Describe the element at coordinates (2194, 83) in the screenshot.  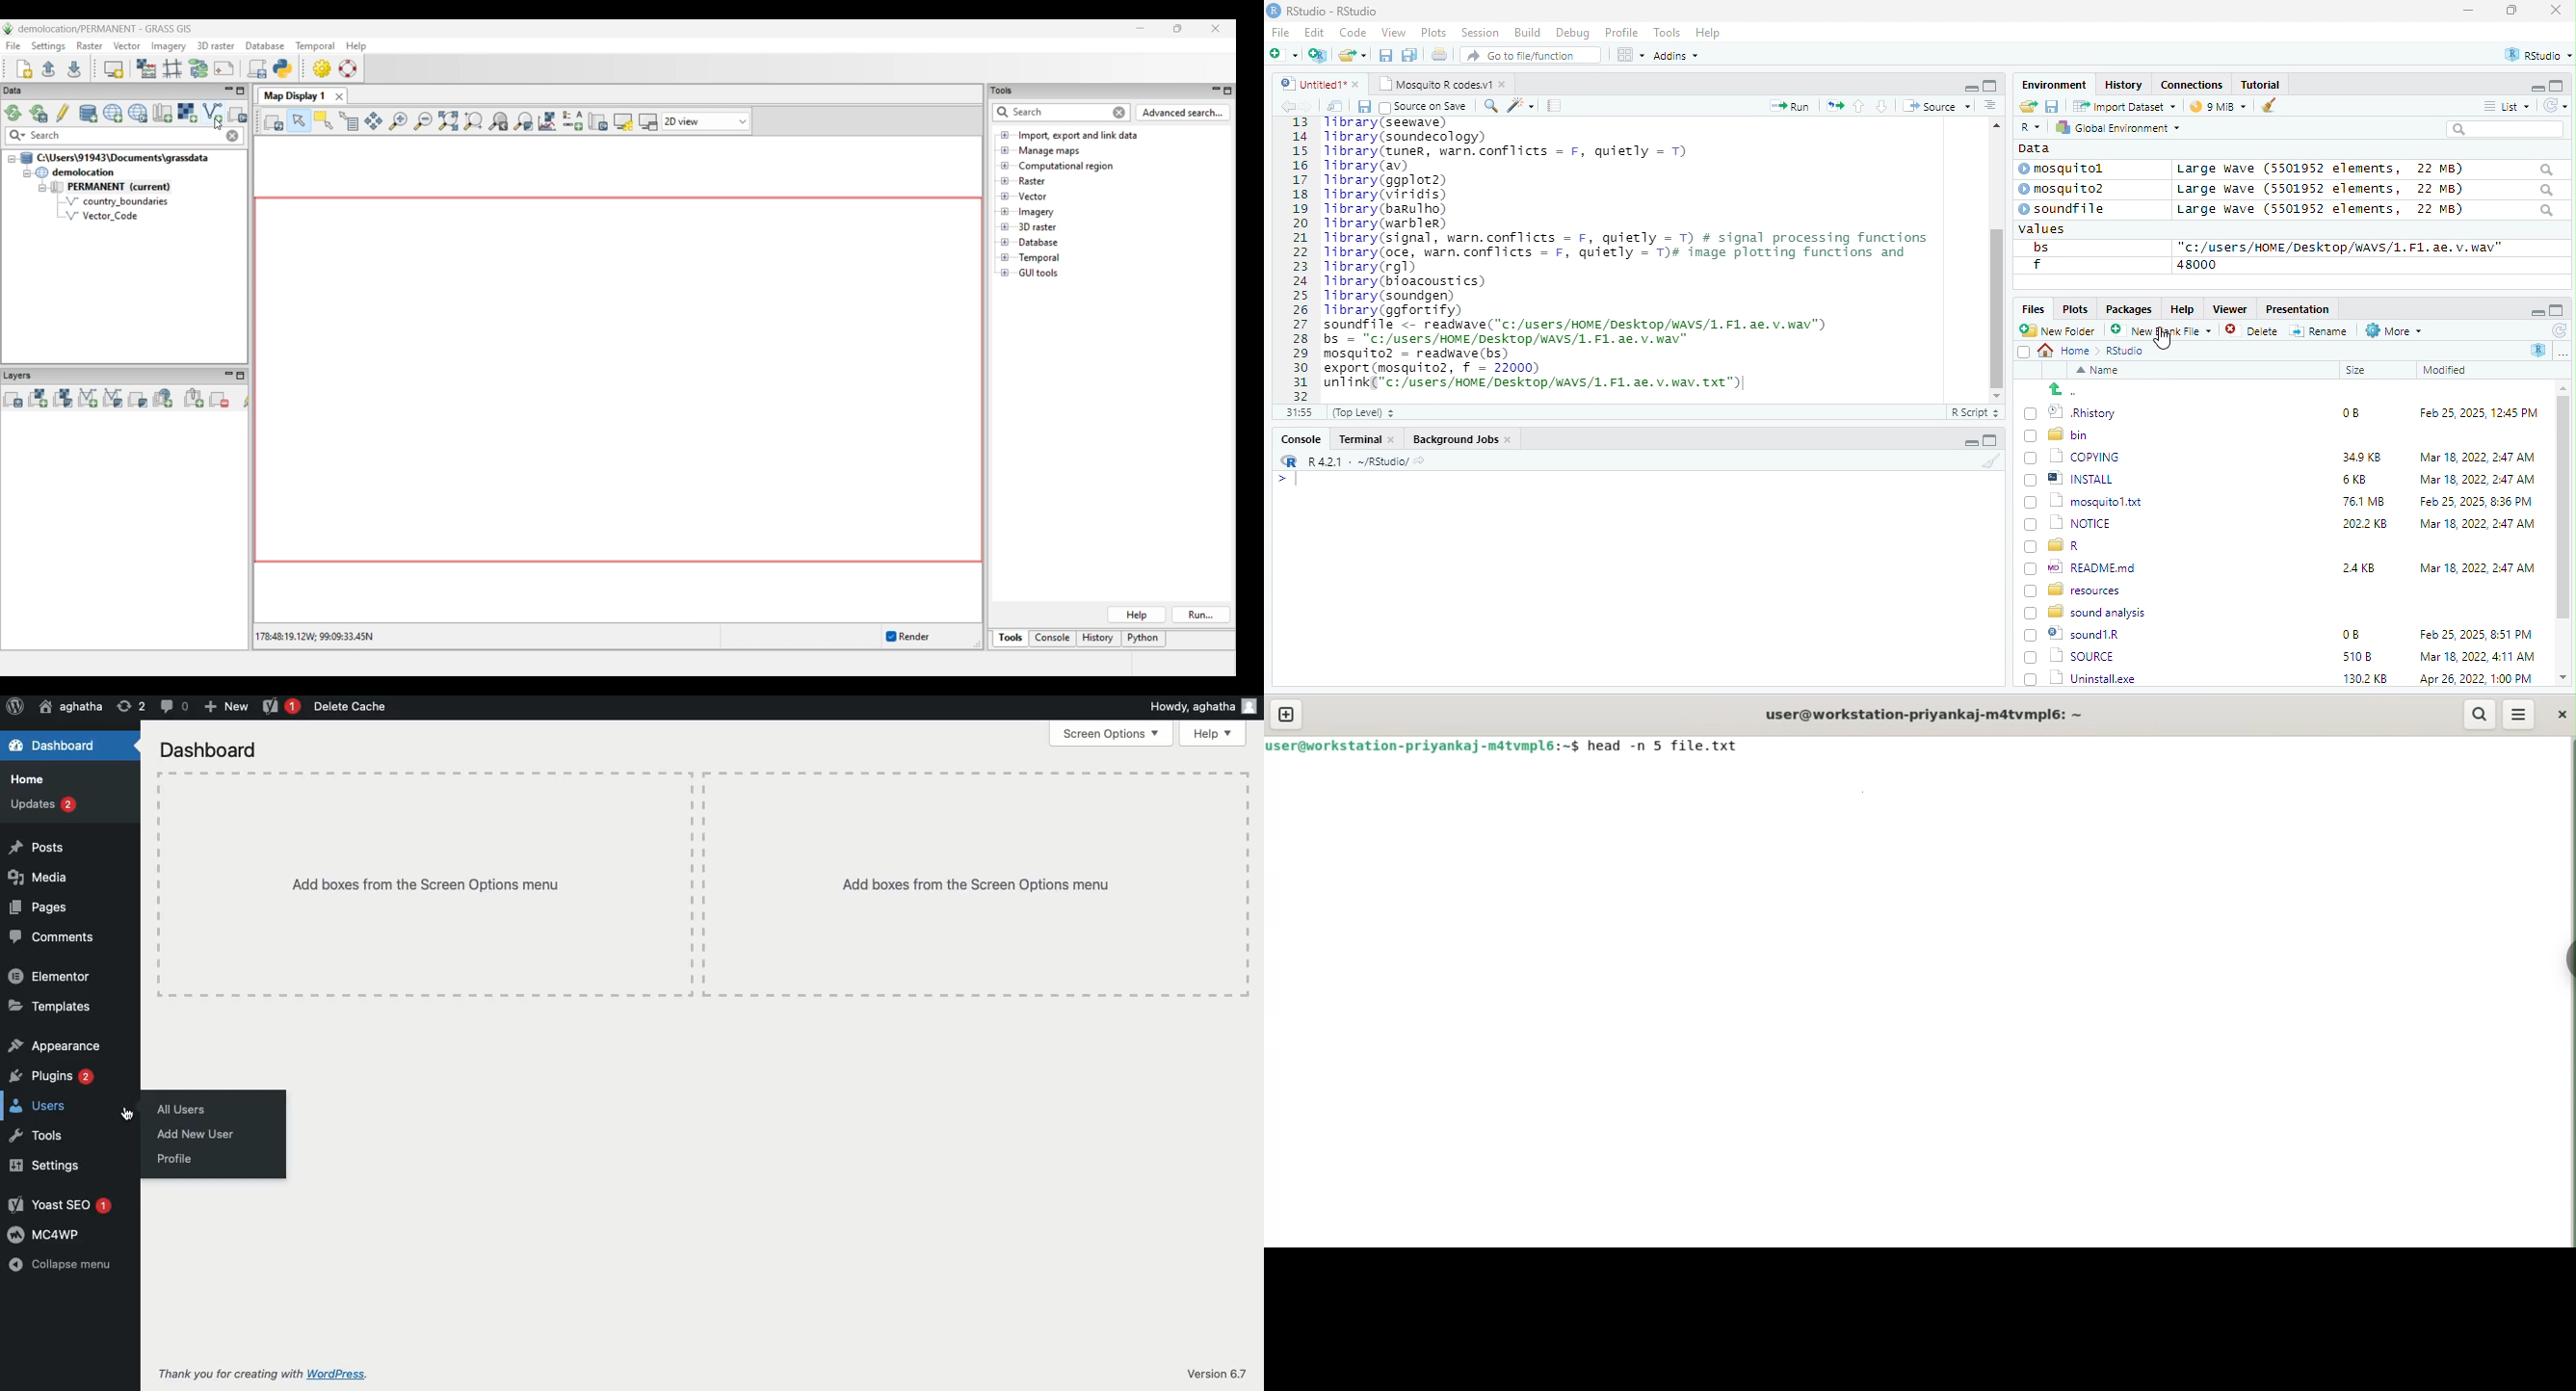
I see `clases` at that location.